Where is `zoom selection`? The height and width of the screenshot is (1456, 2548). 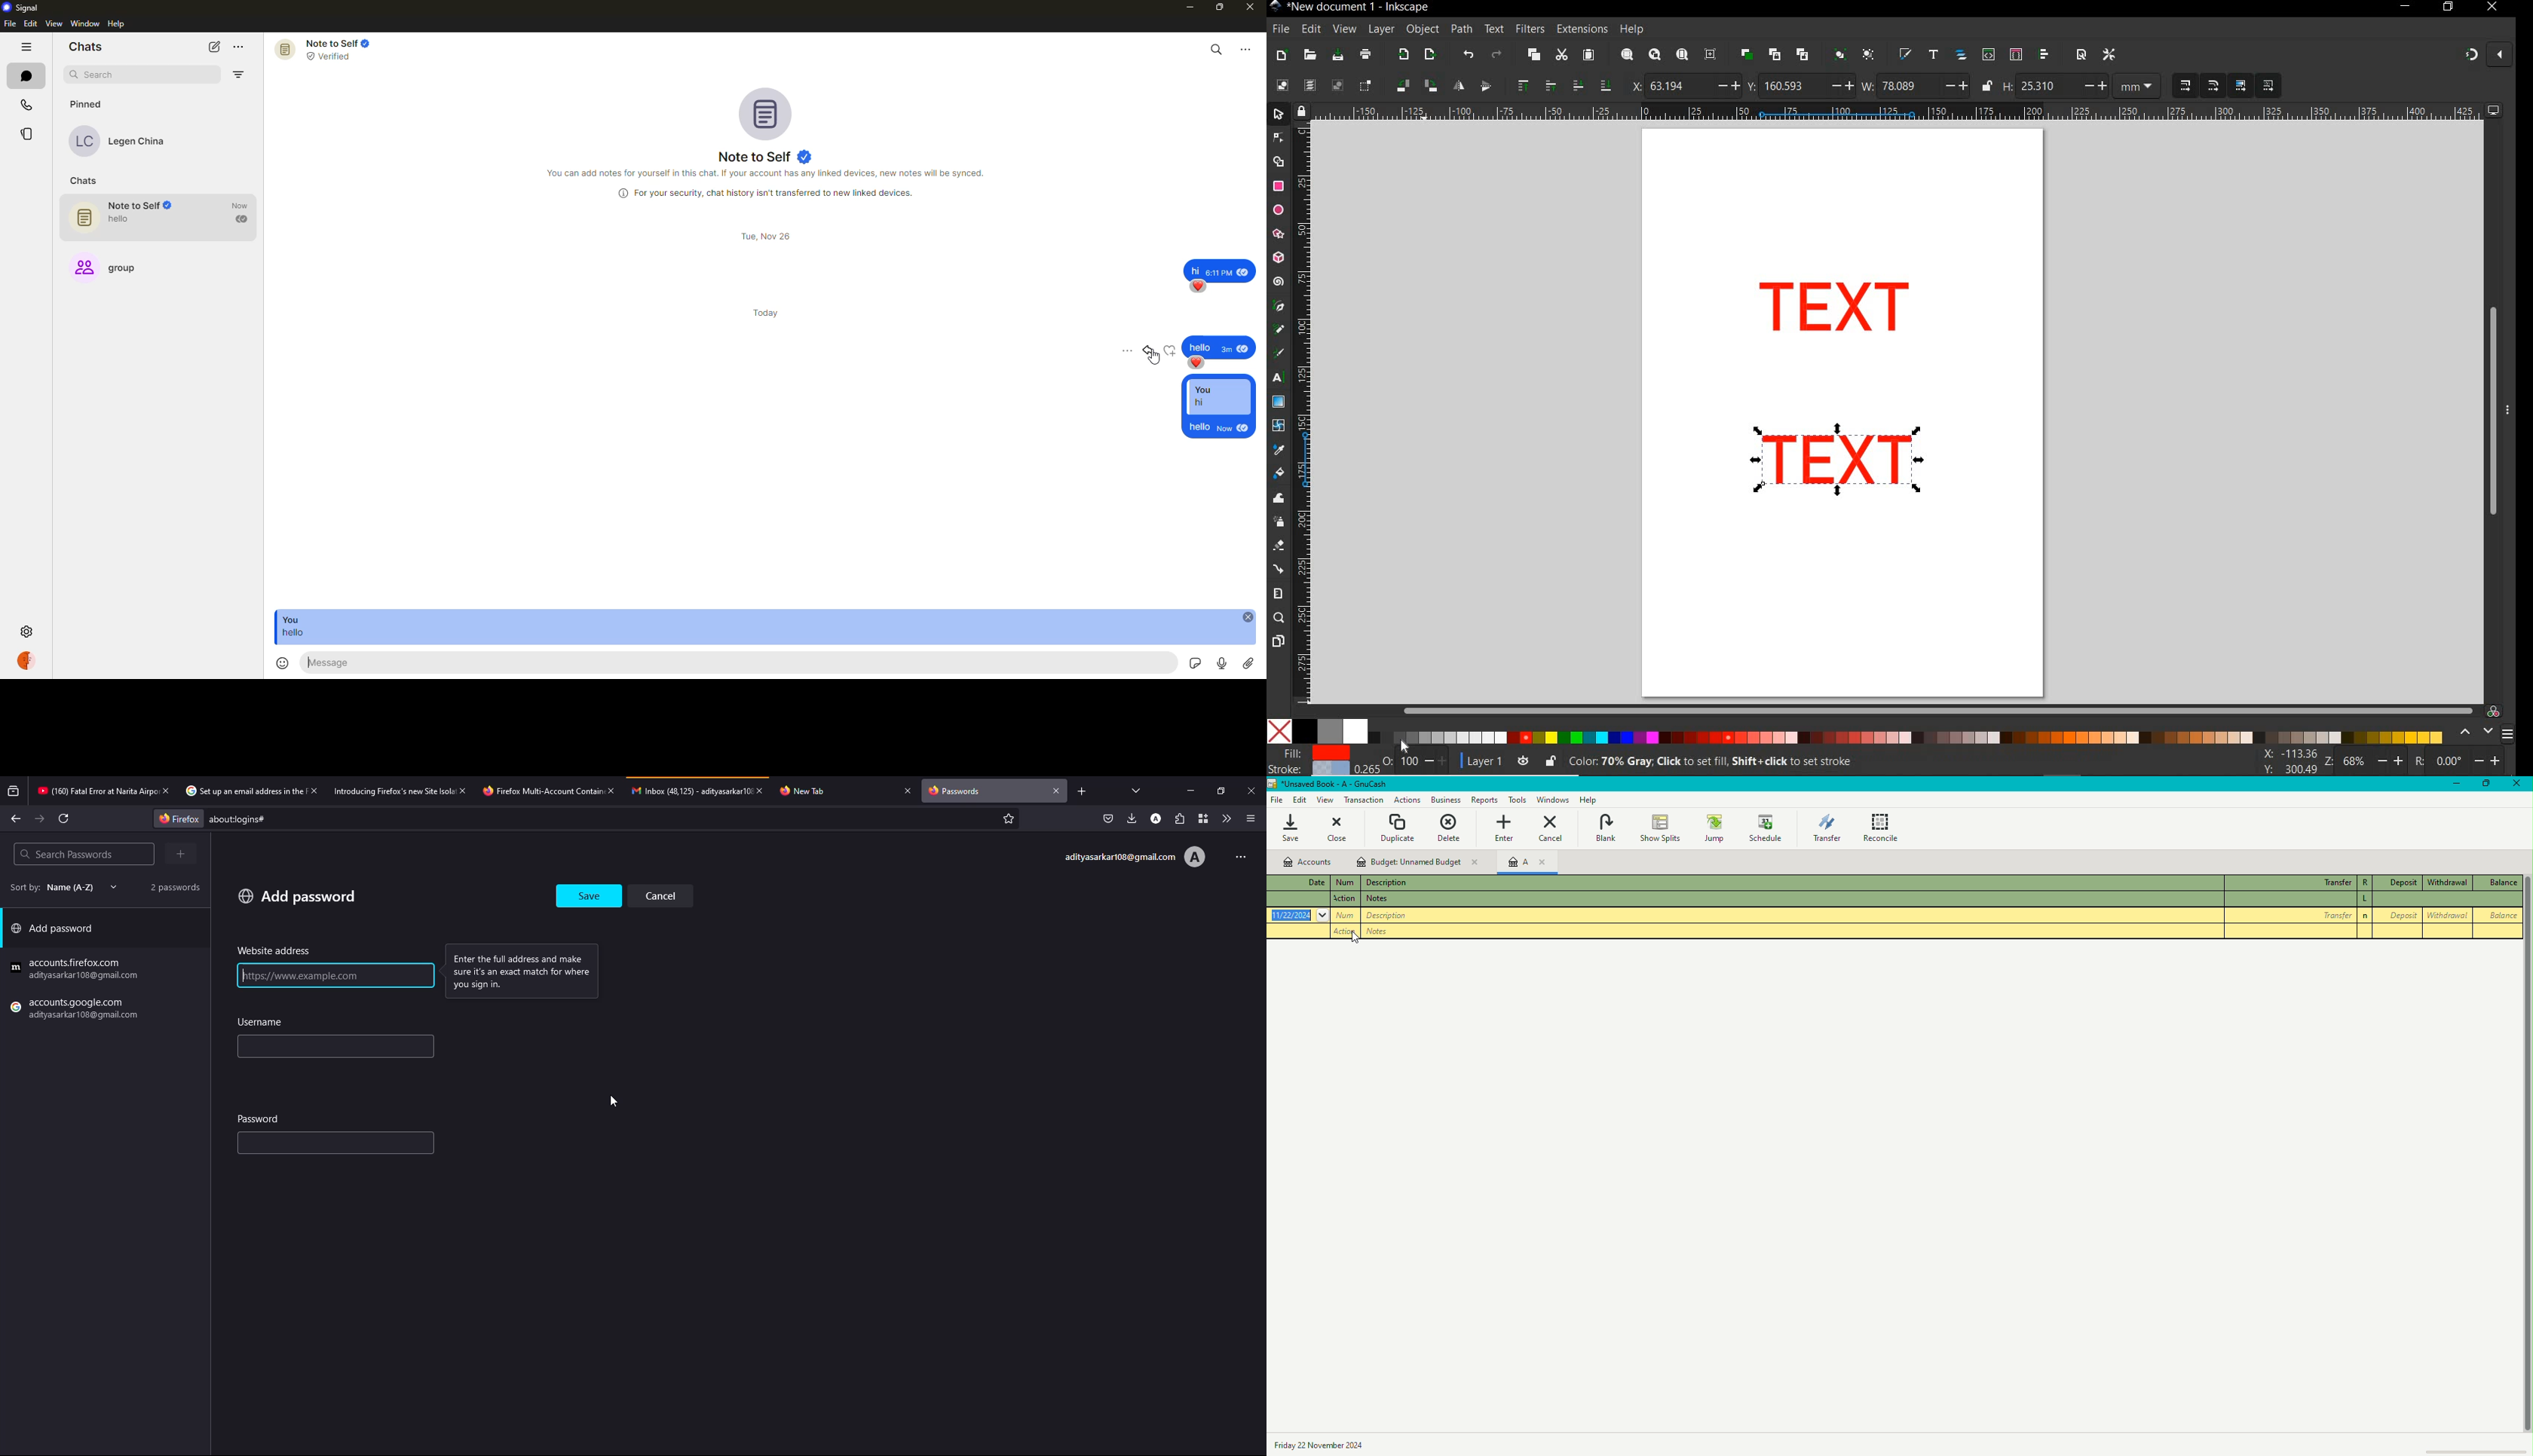 zoom selection is located at coordinates (1626, 55).